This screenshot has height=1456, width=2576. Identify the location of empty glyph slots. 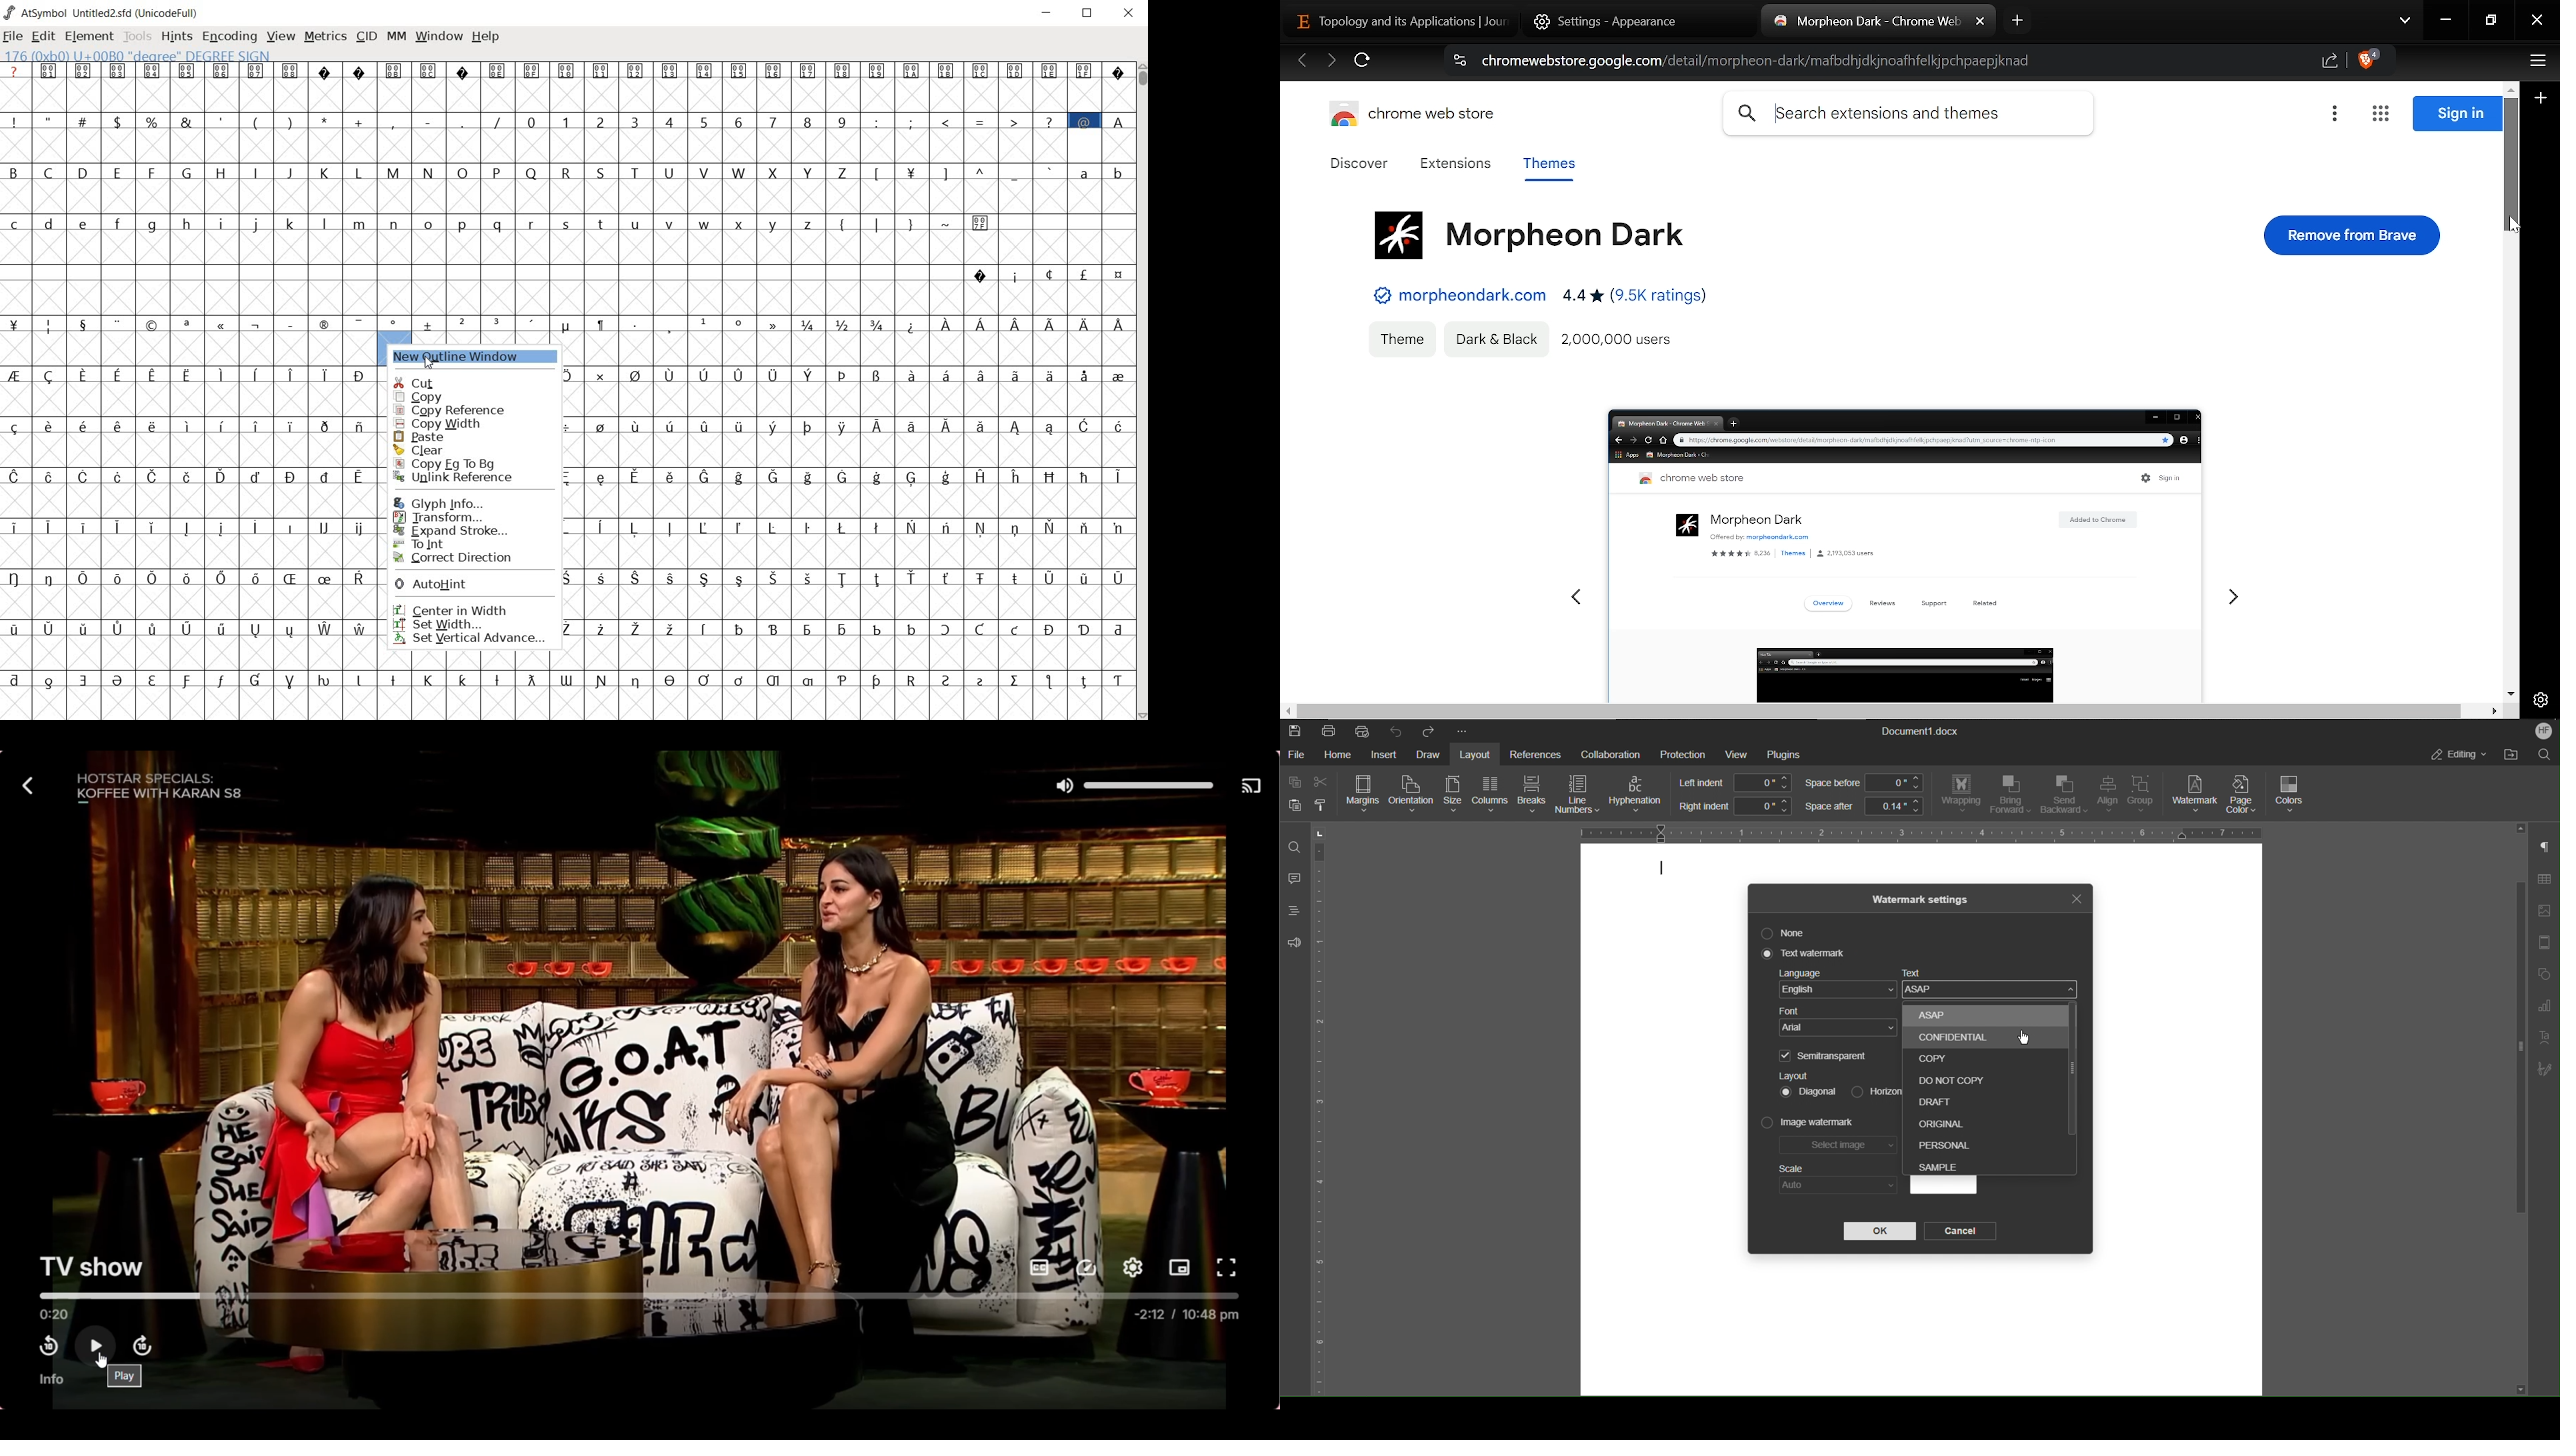
(567, 299).